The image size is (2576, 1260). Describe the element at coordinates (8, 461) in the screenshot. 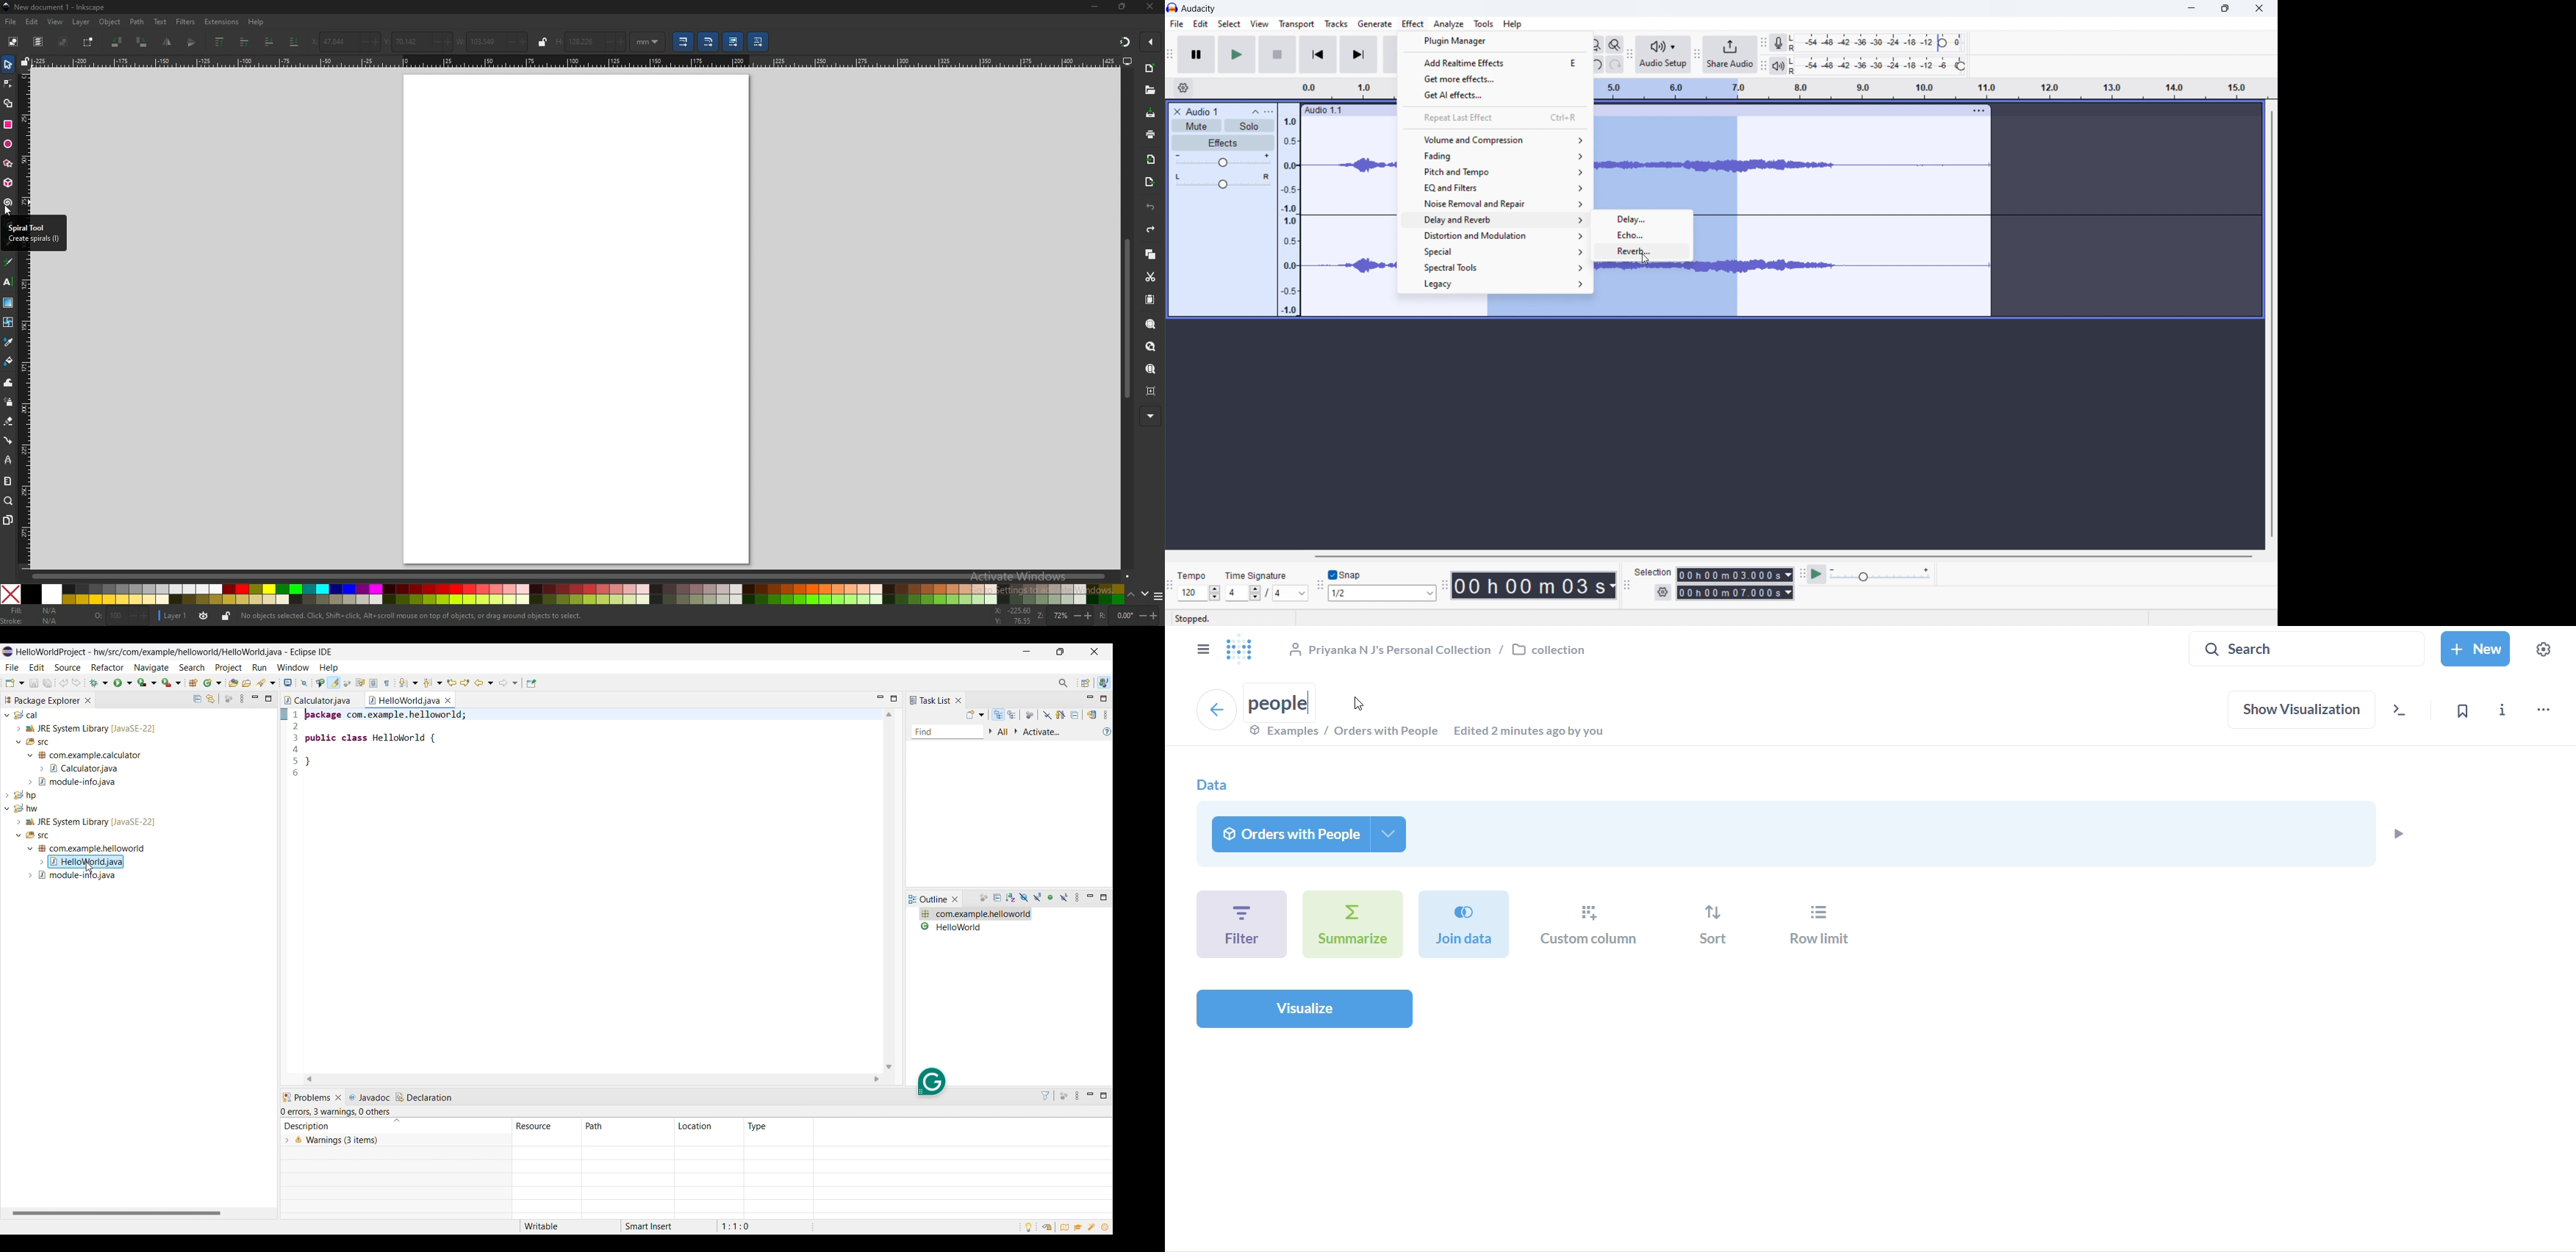

I see `lpe` at that location.